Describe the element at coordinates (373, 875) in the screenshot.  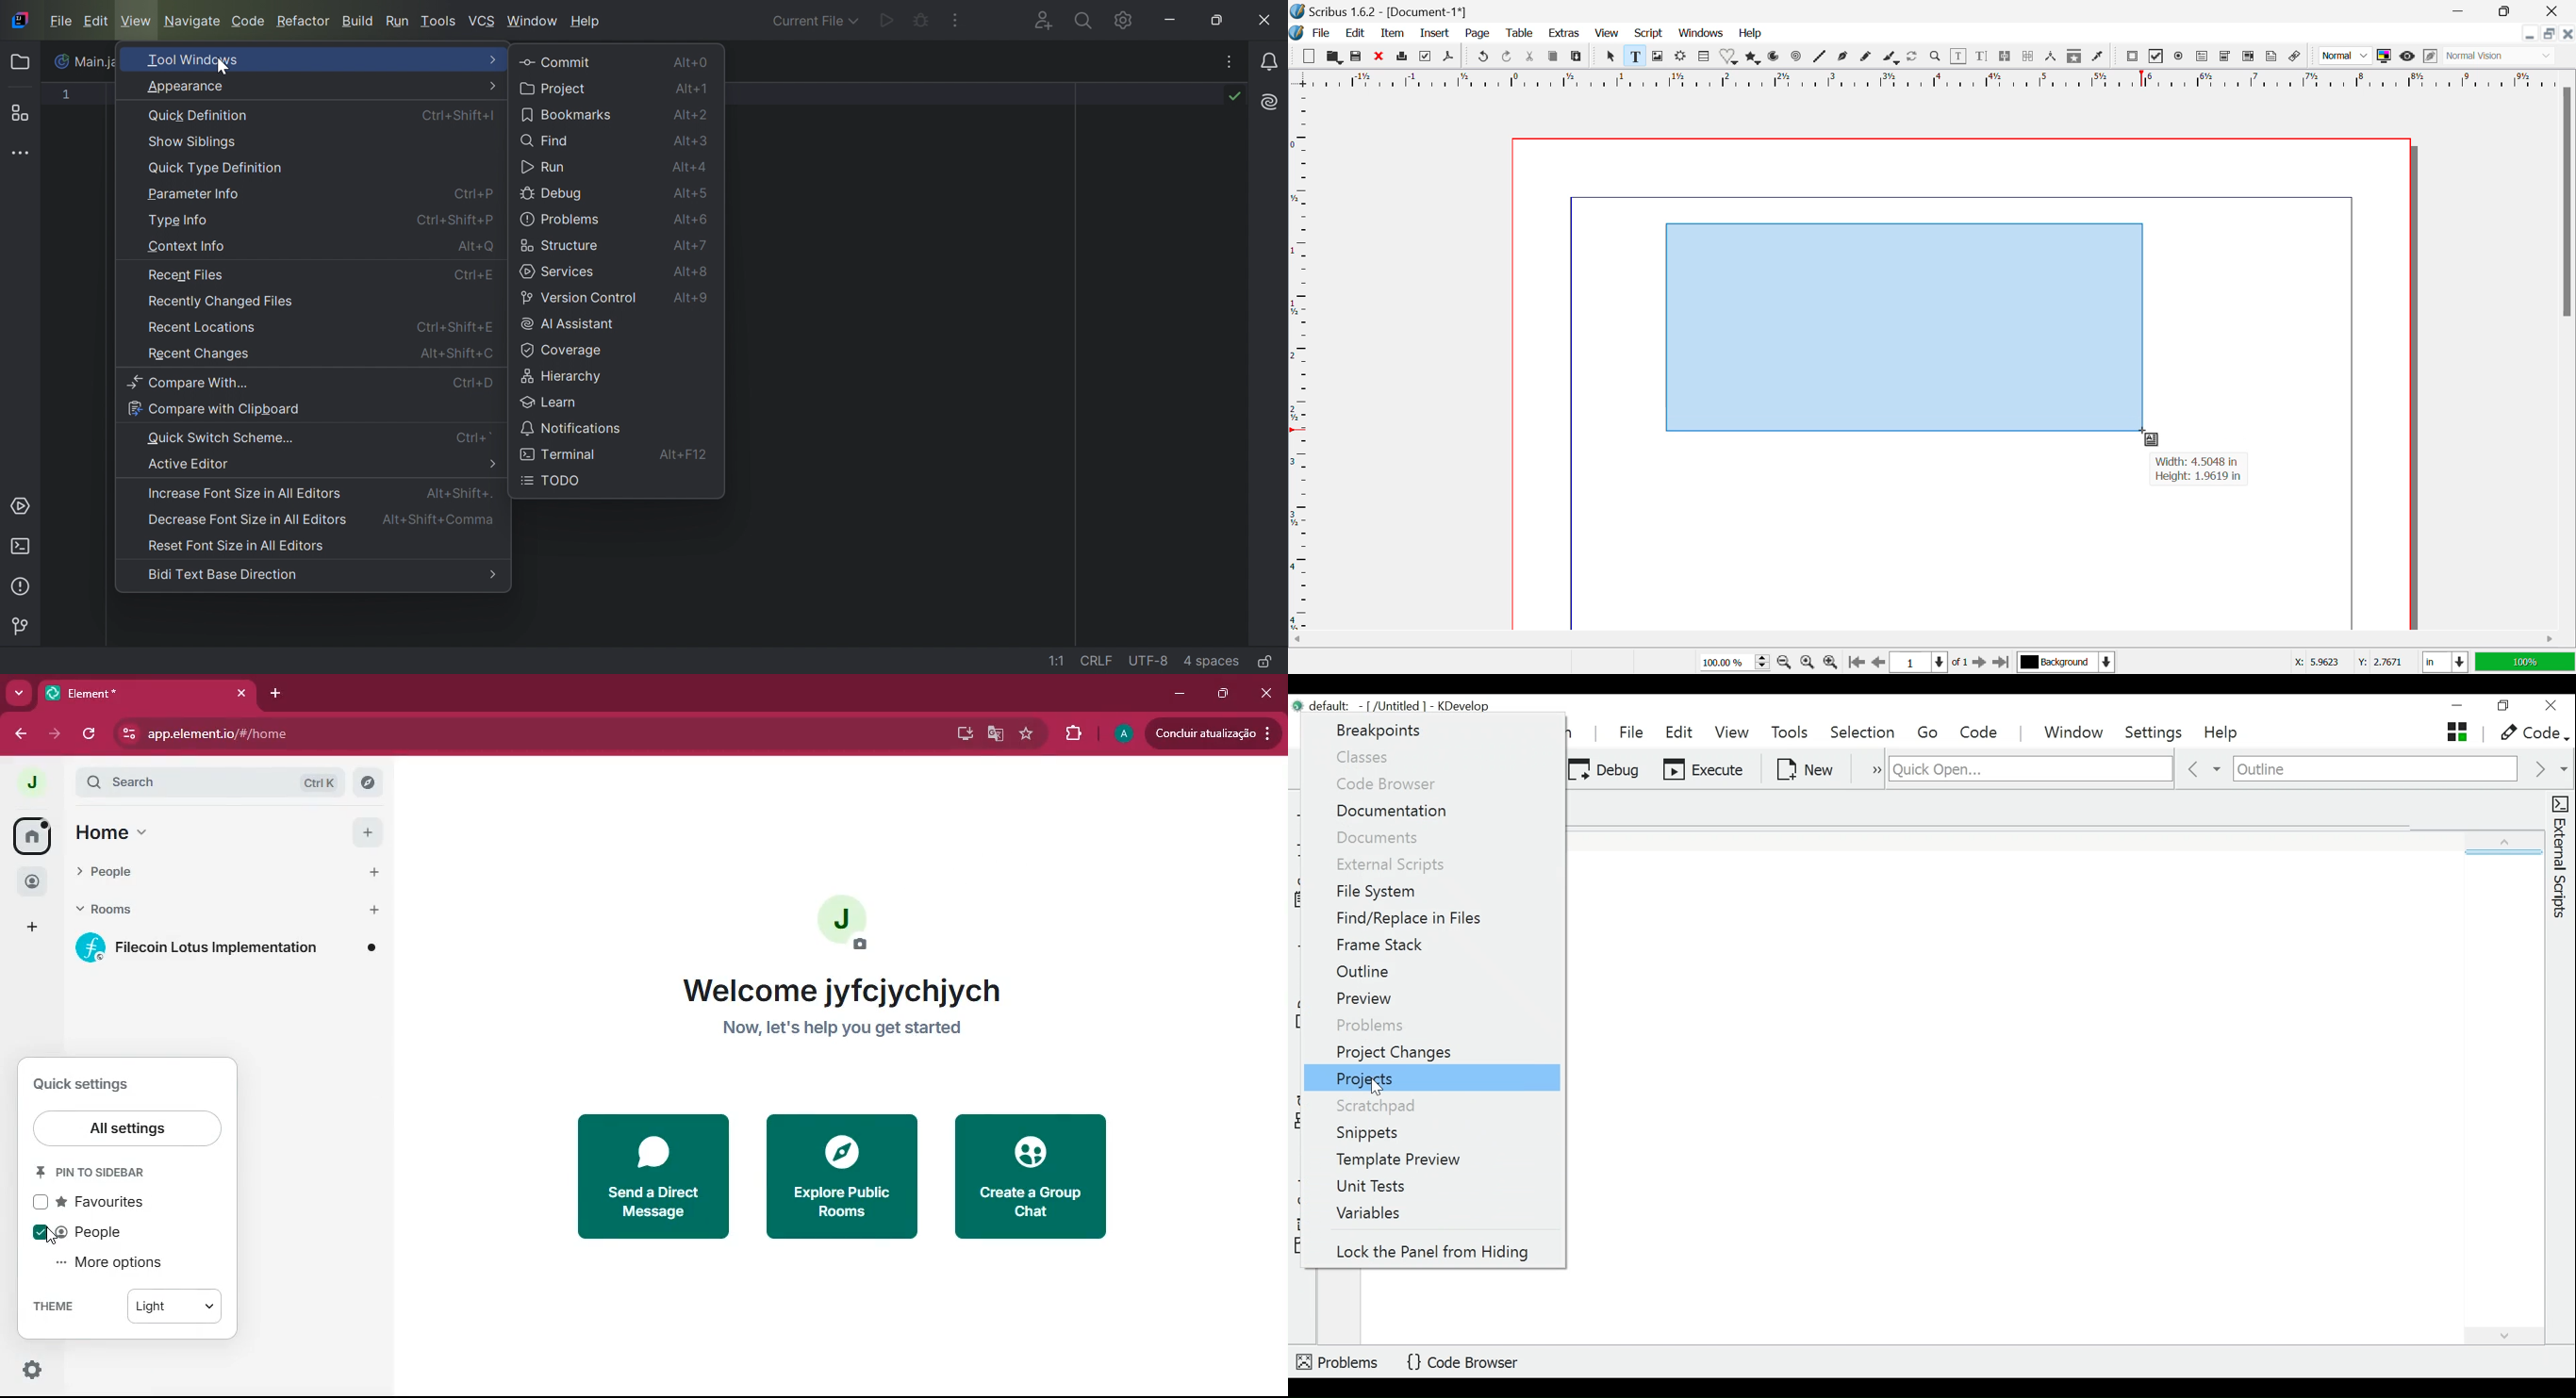
I see `Add people` at that location.